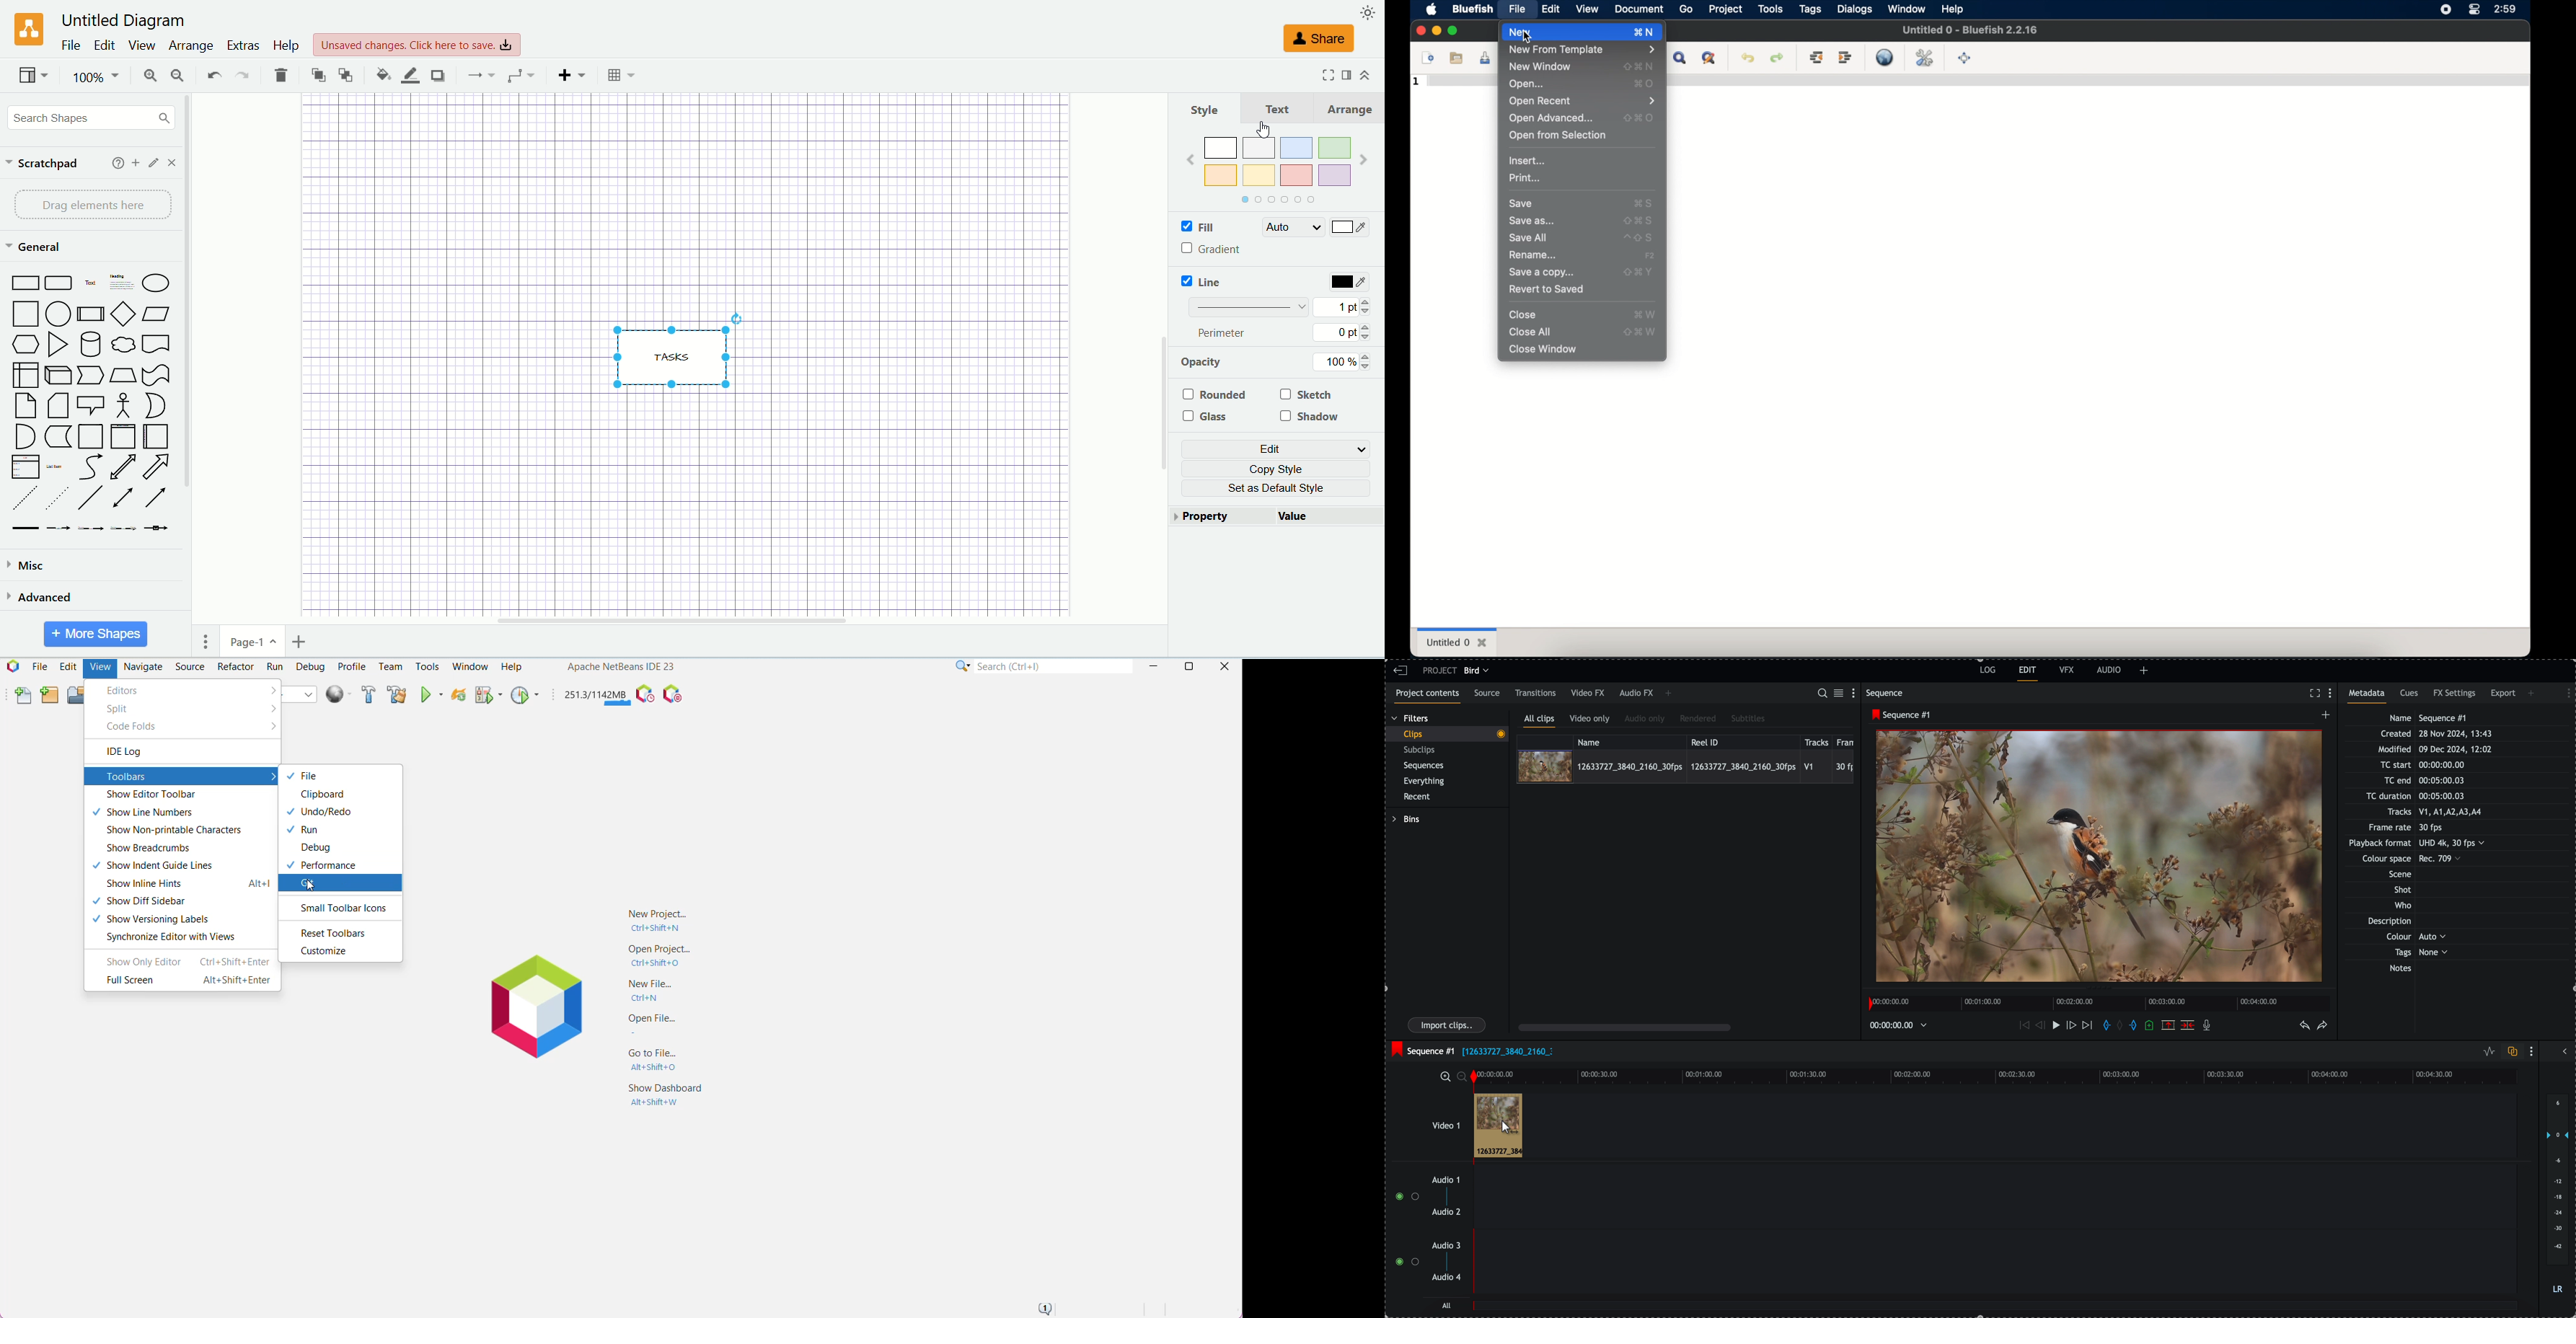  What do you see at coordinates (517, 74) in the screenshot?
I see `waypoint` at bounding box center [517, 74].